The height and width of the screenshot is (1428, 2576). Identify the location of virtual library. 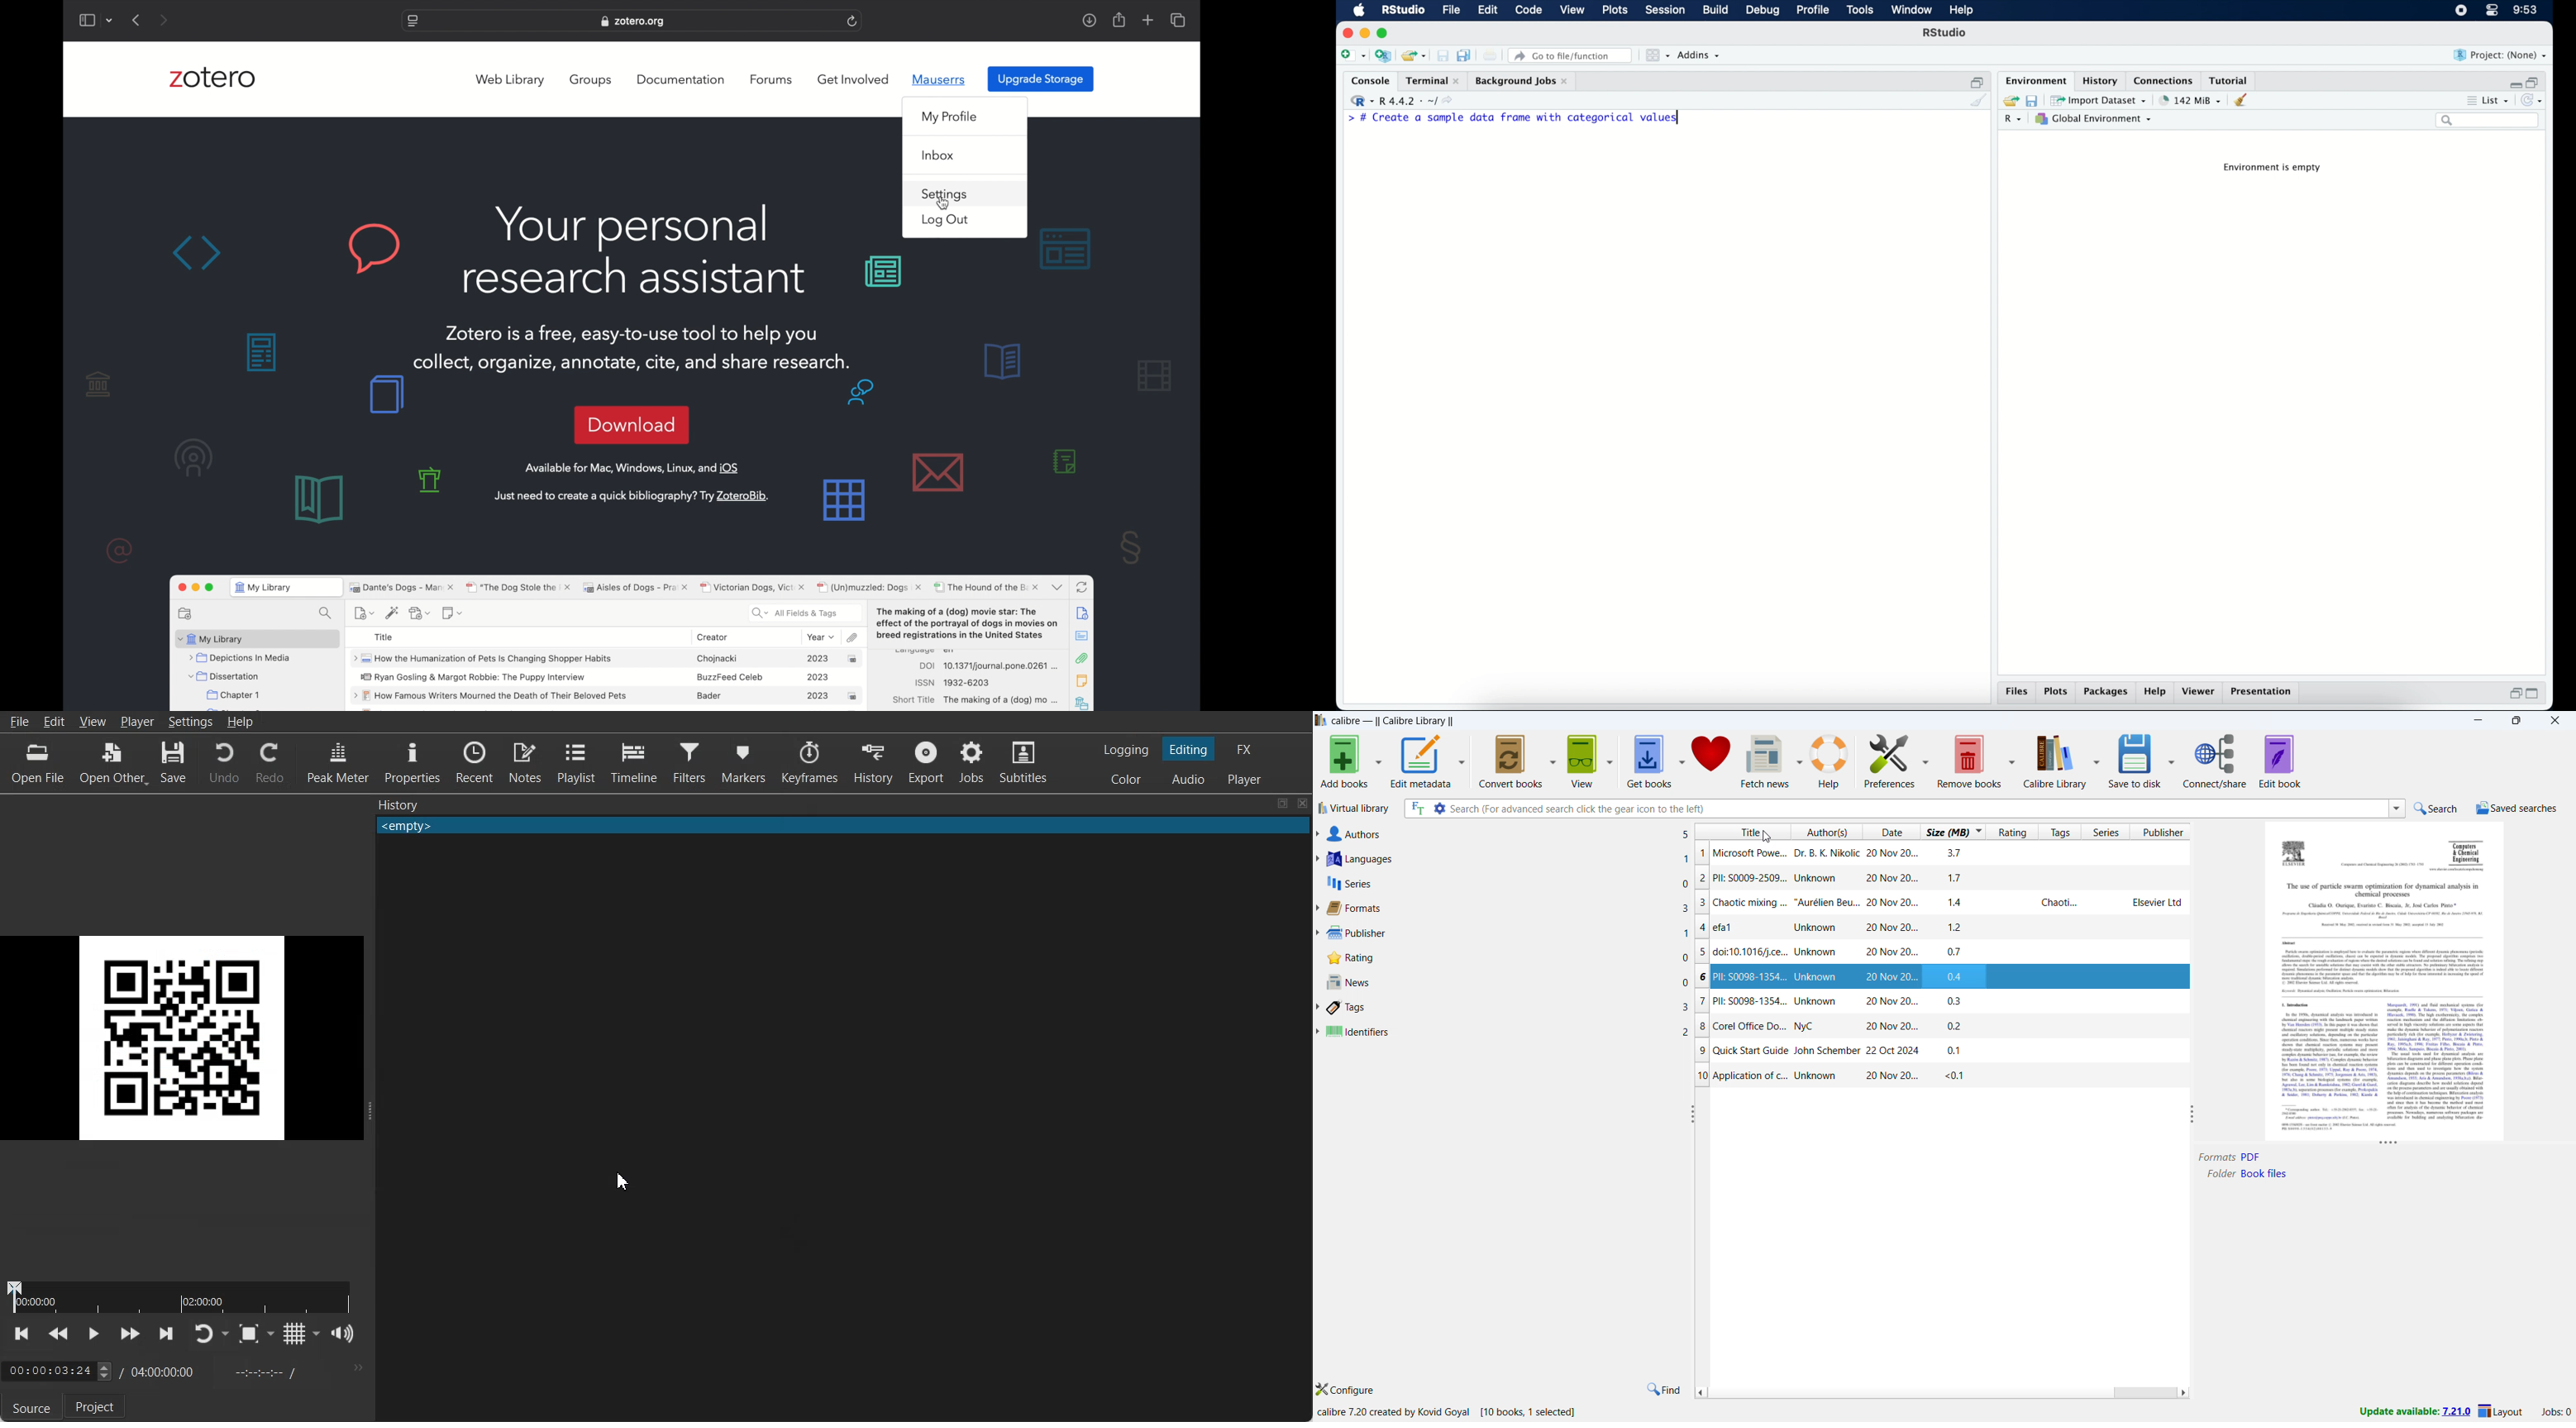
(1354, 808).